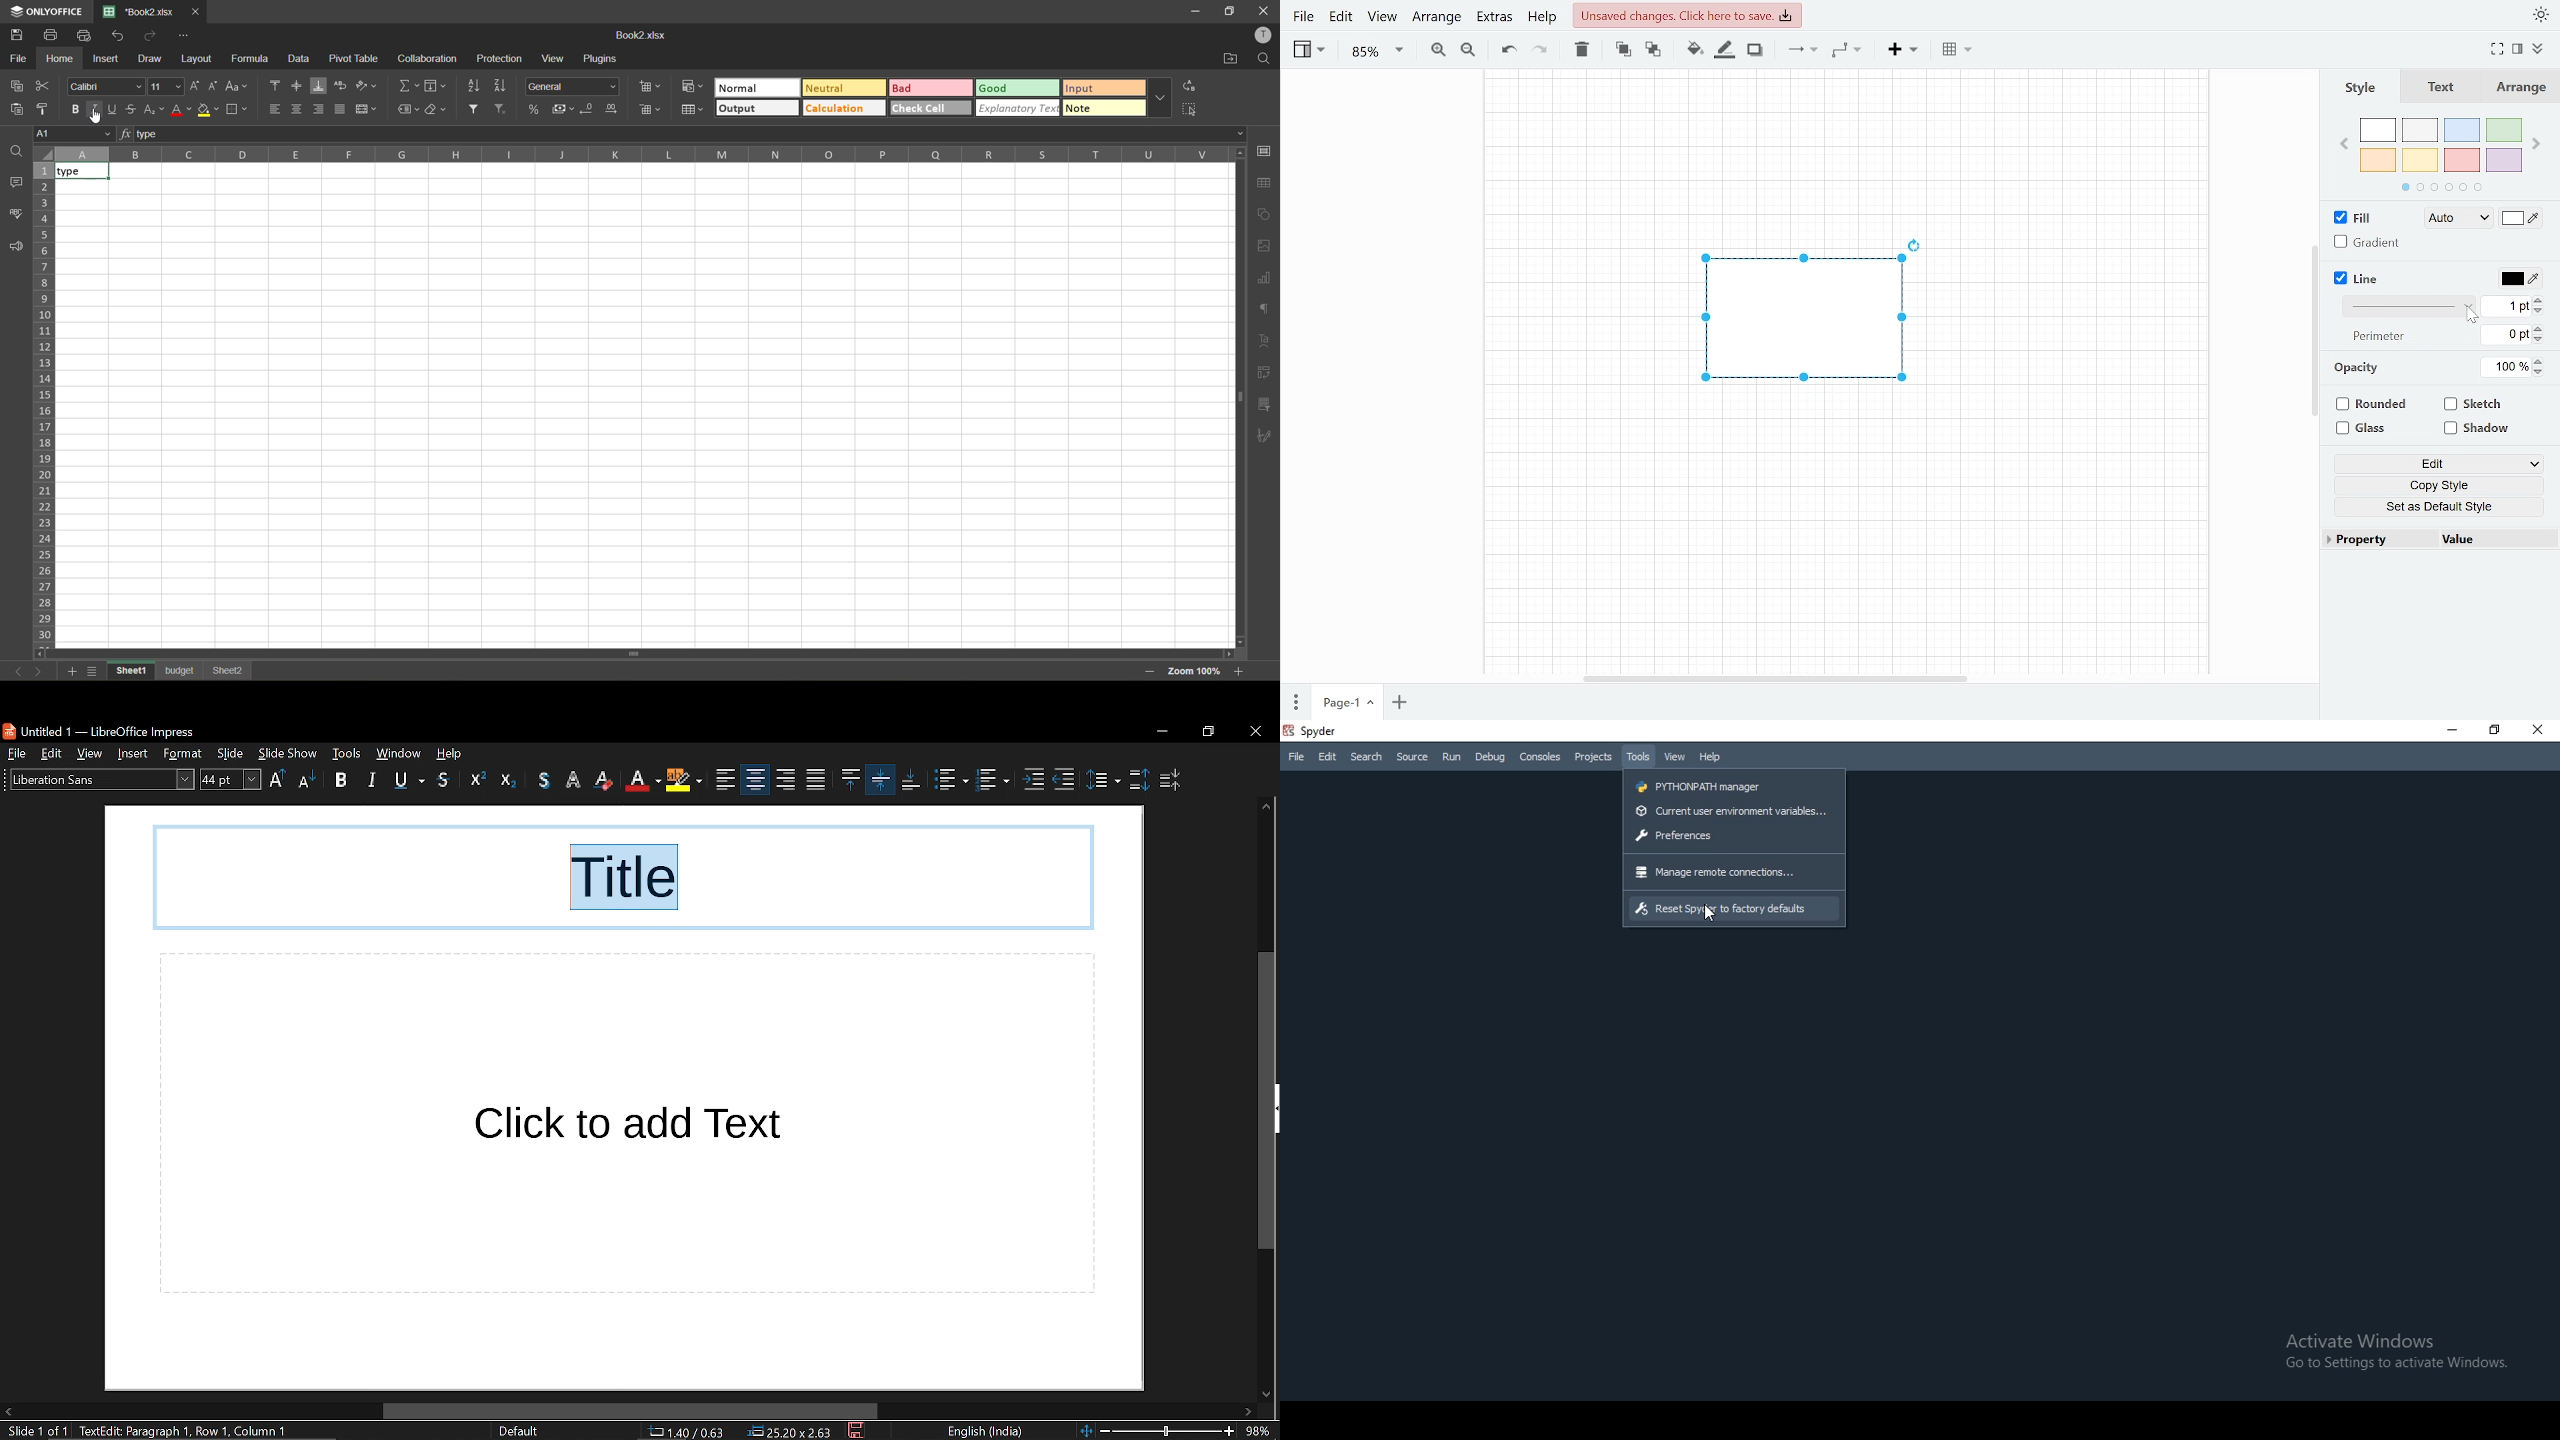 This screenshot has width=2576, height=1456. I want to click on percent, so click(535, 109).